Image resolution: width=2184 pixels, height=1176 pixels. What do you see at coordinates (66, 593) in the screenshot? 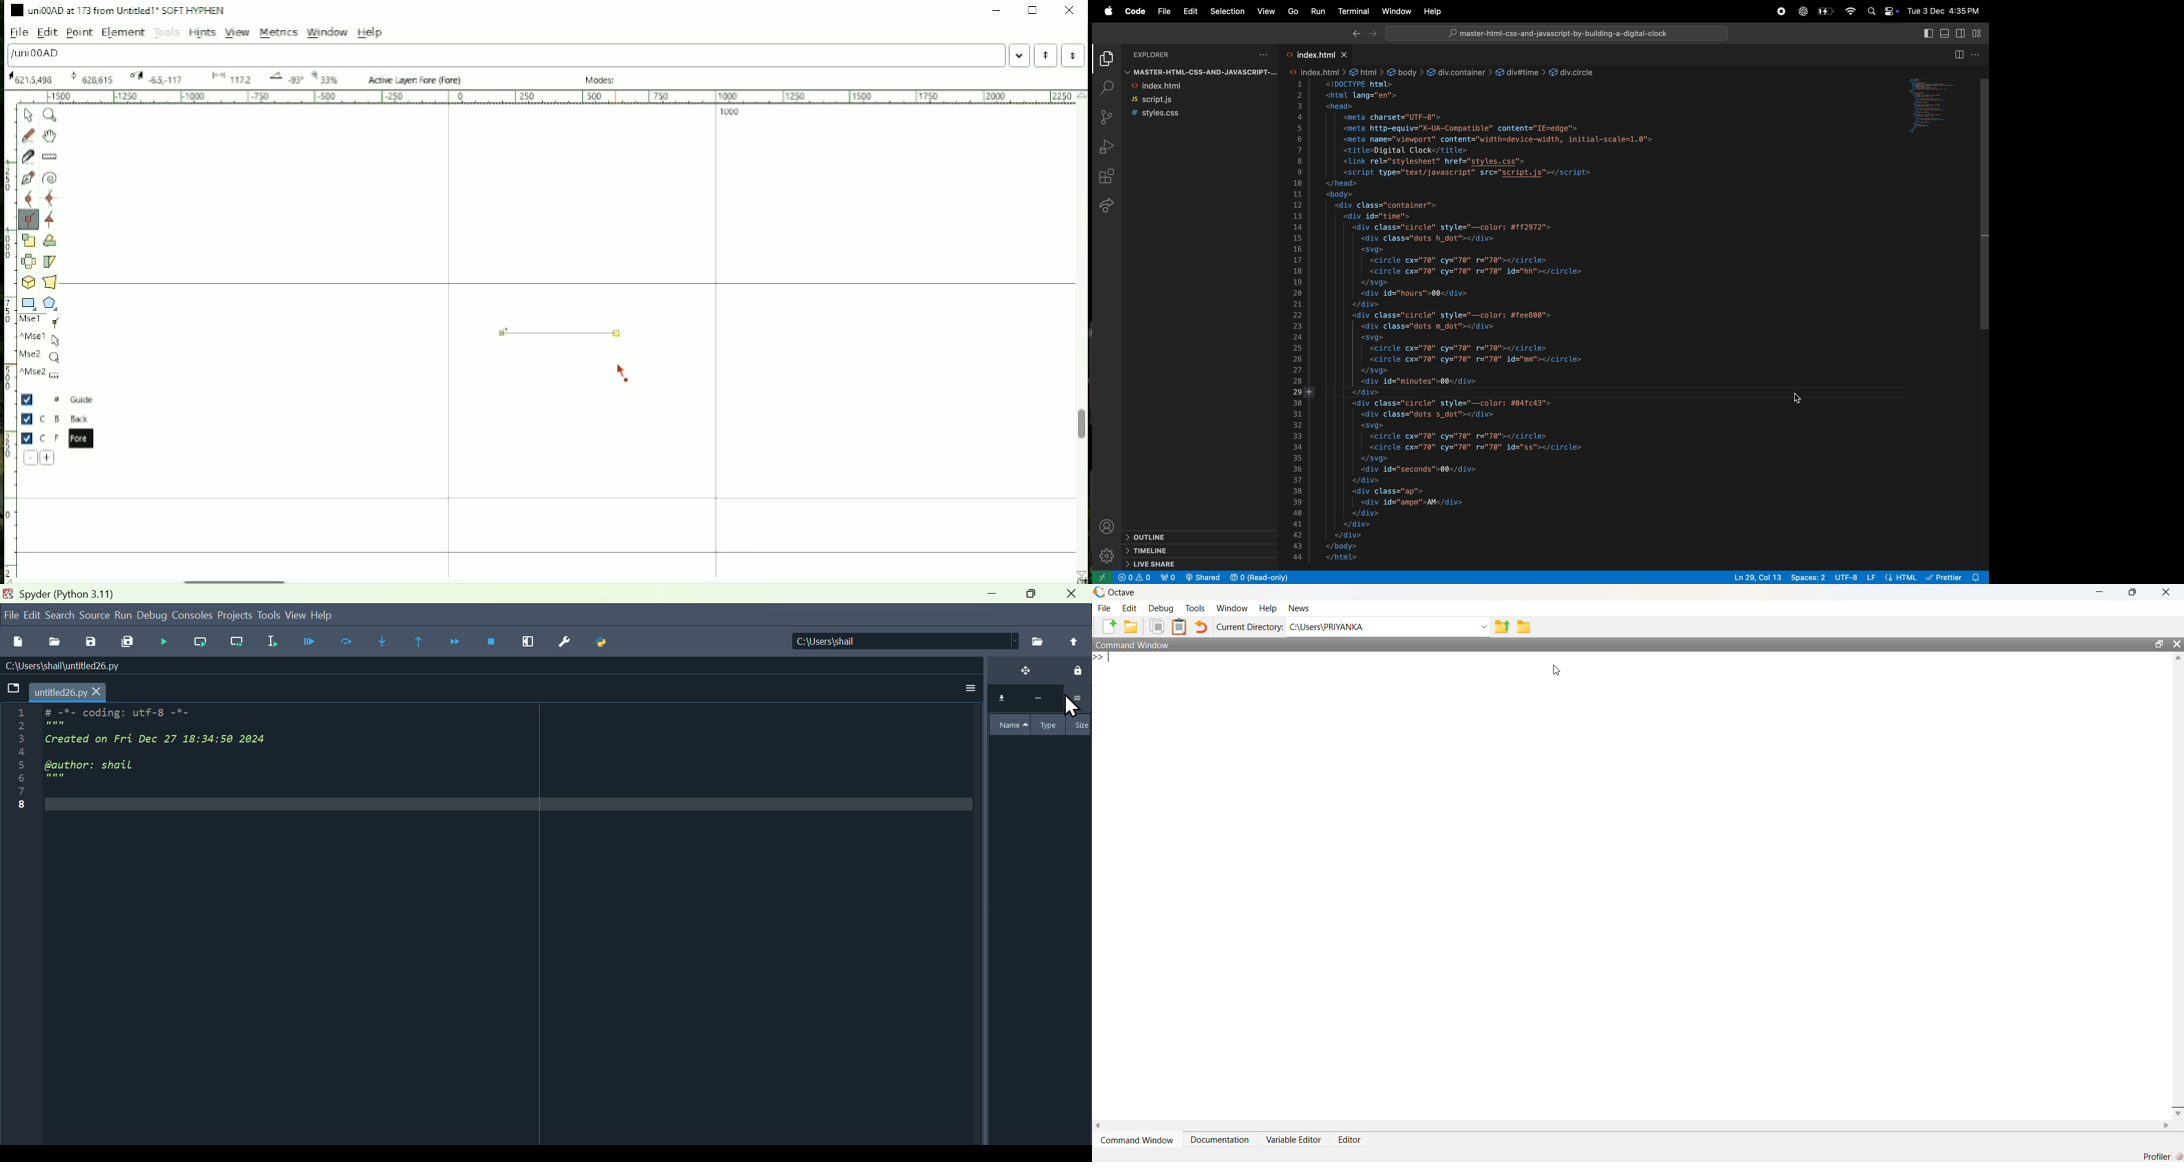
I see `` at bounding box center [66, 593].